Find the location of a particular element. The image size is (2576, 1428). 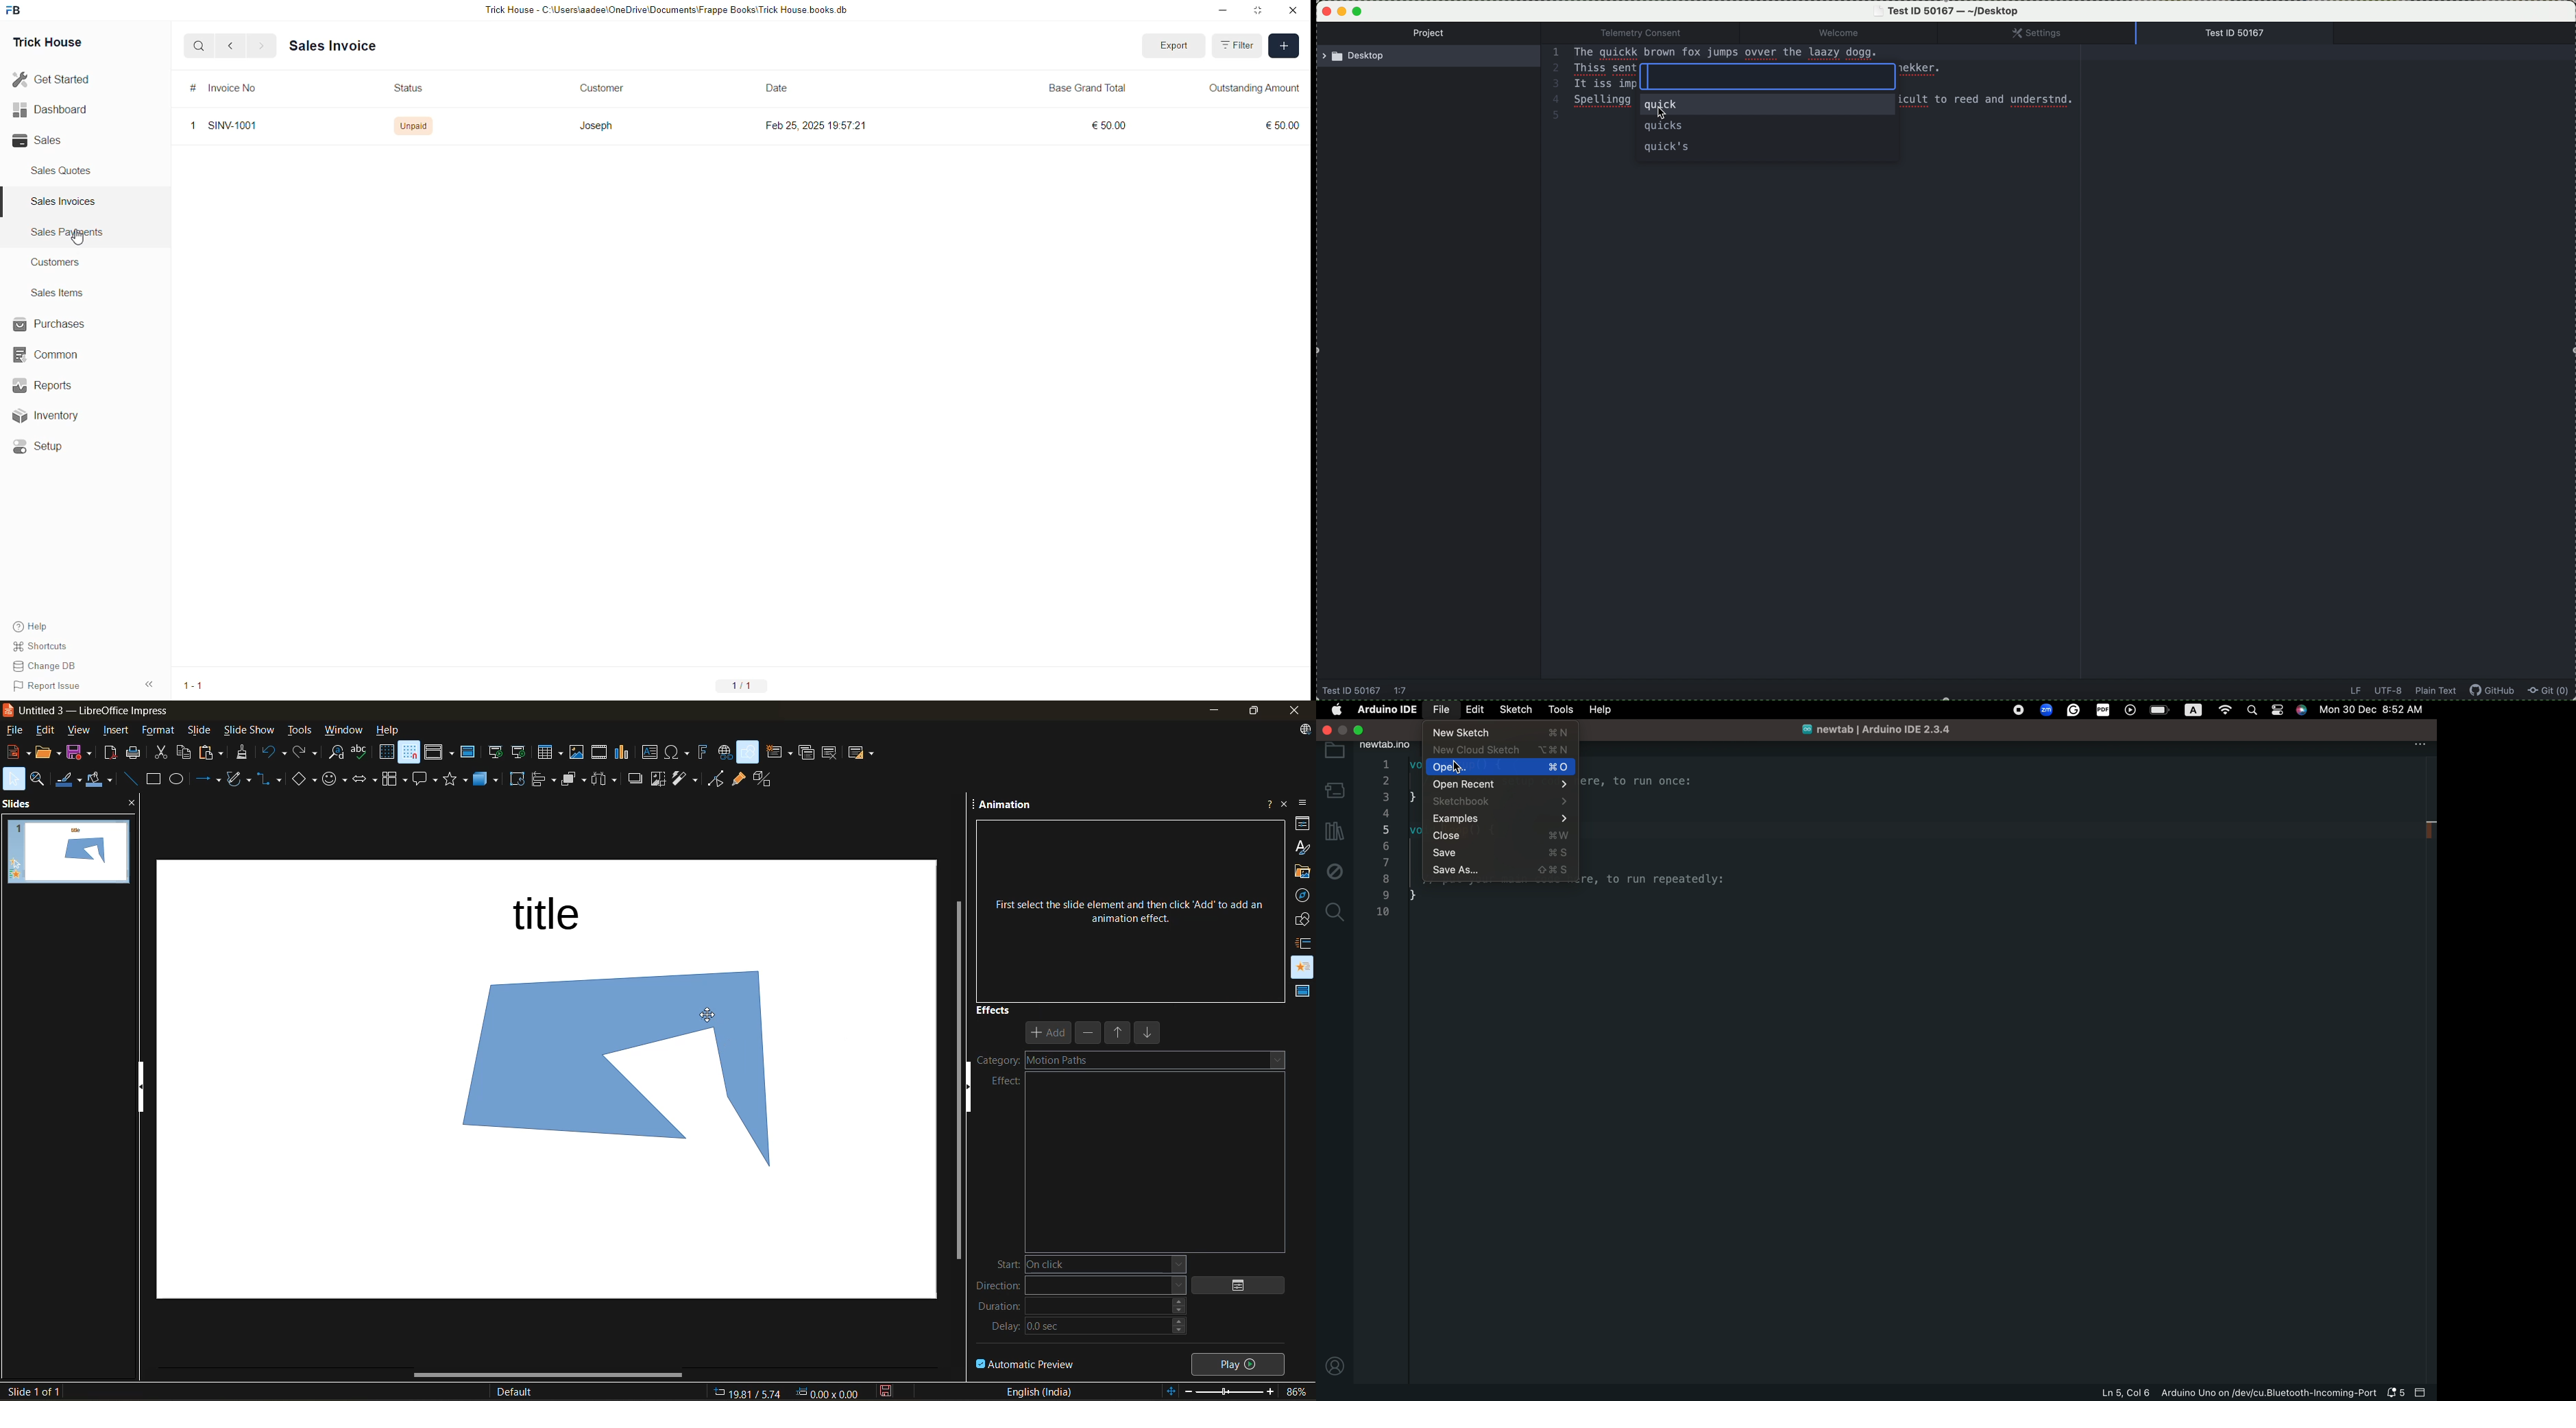

flowchart is located at coordinates (396, 780).